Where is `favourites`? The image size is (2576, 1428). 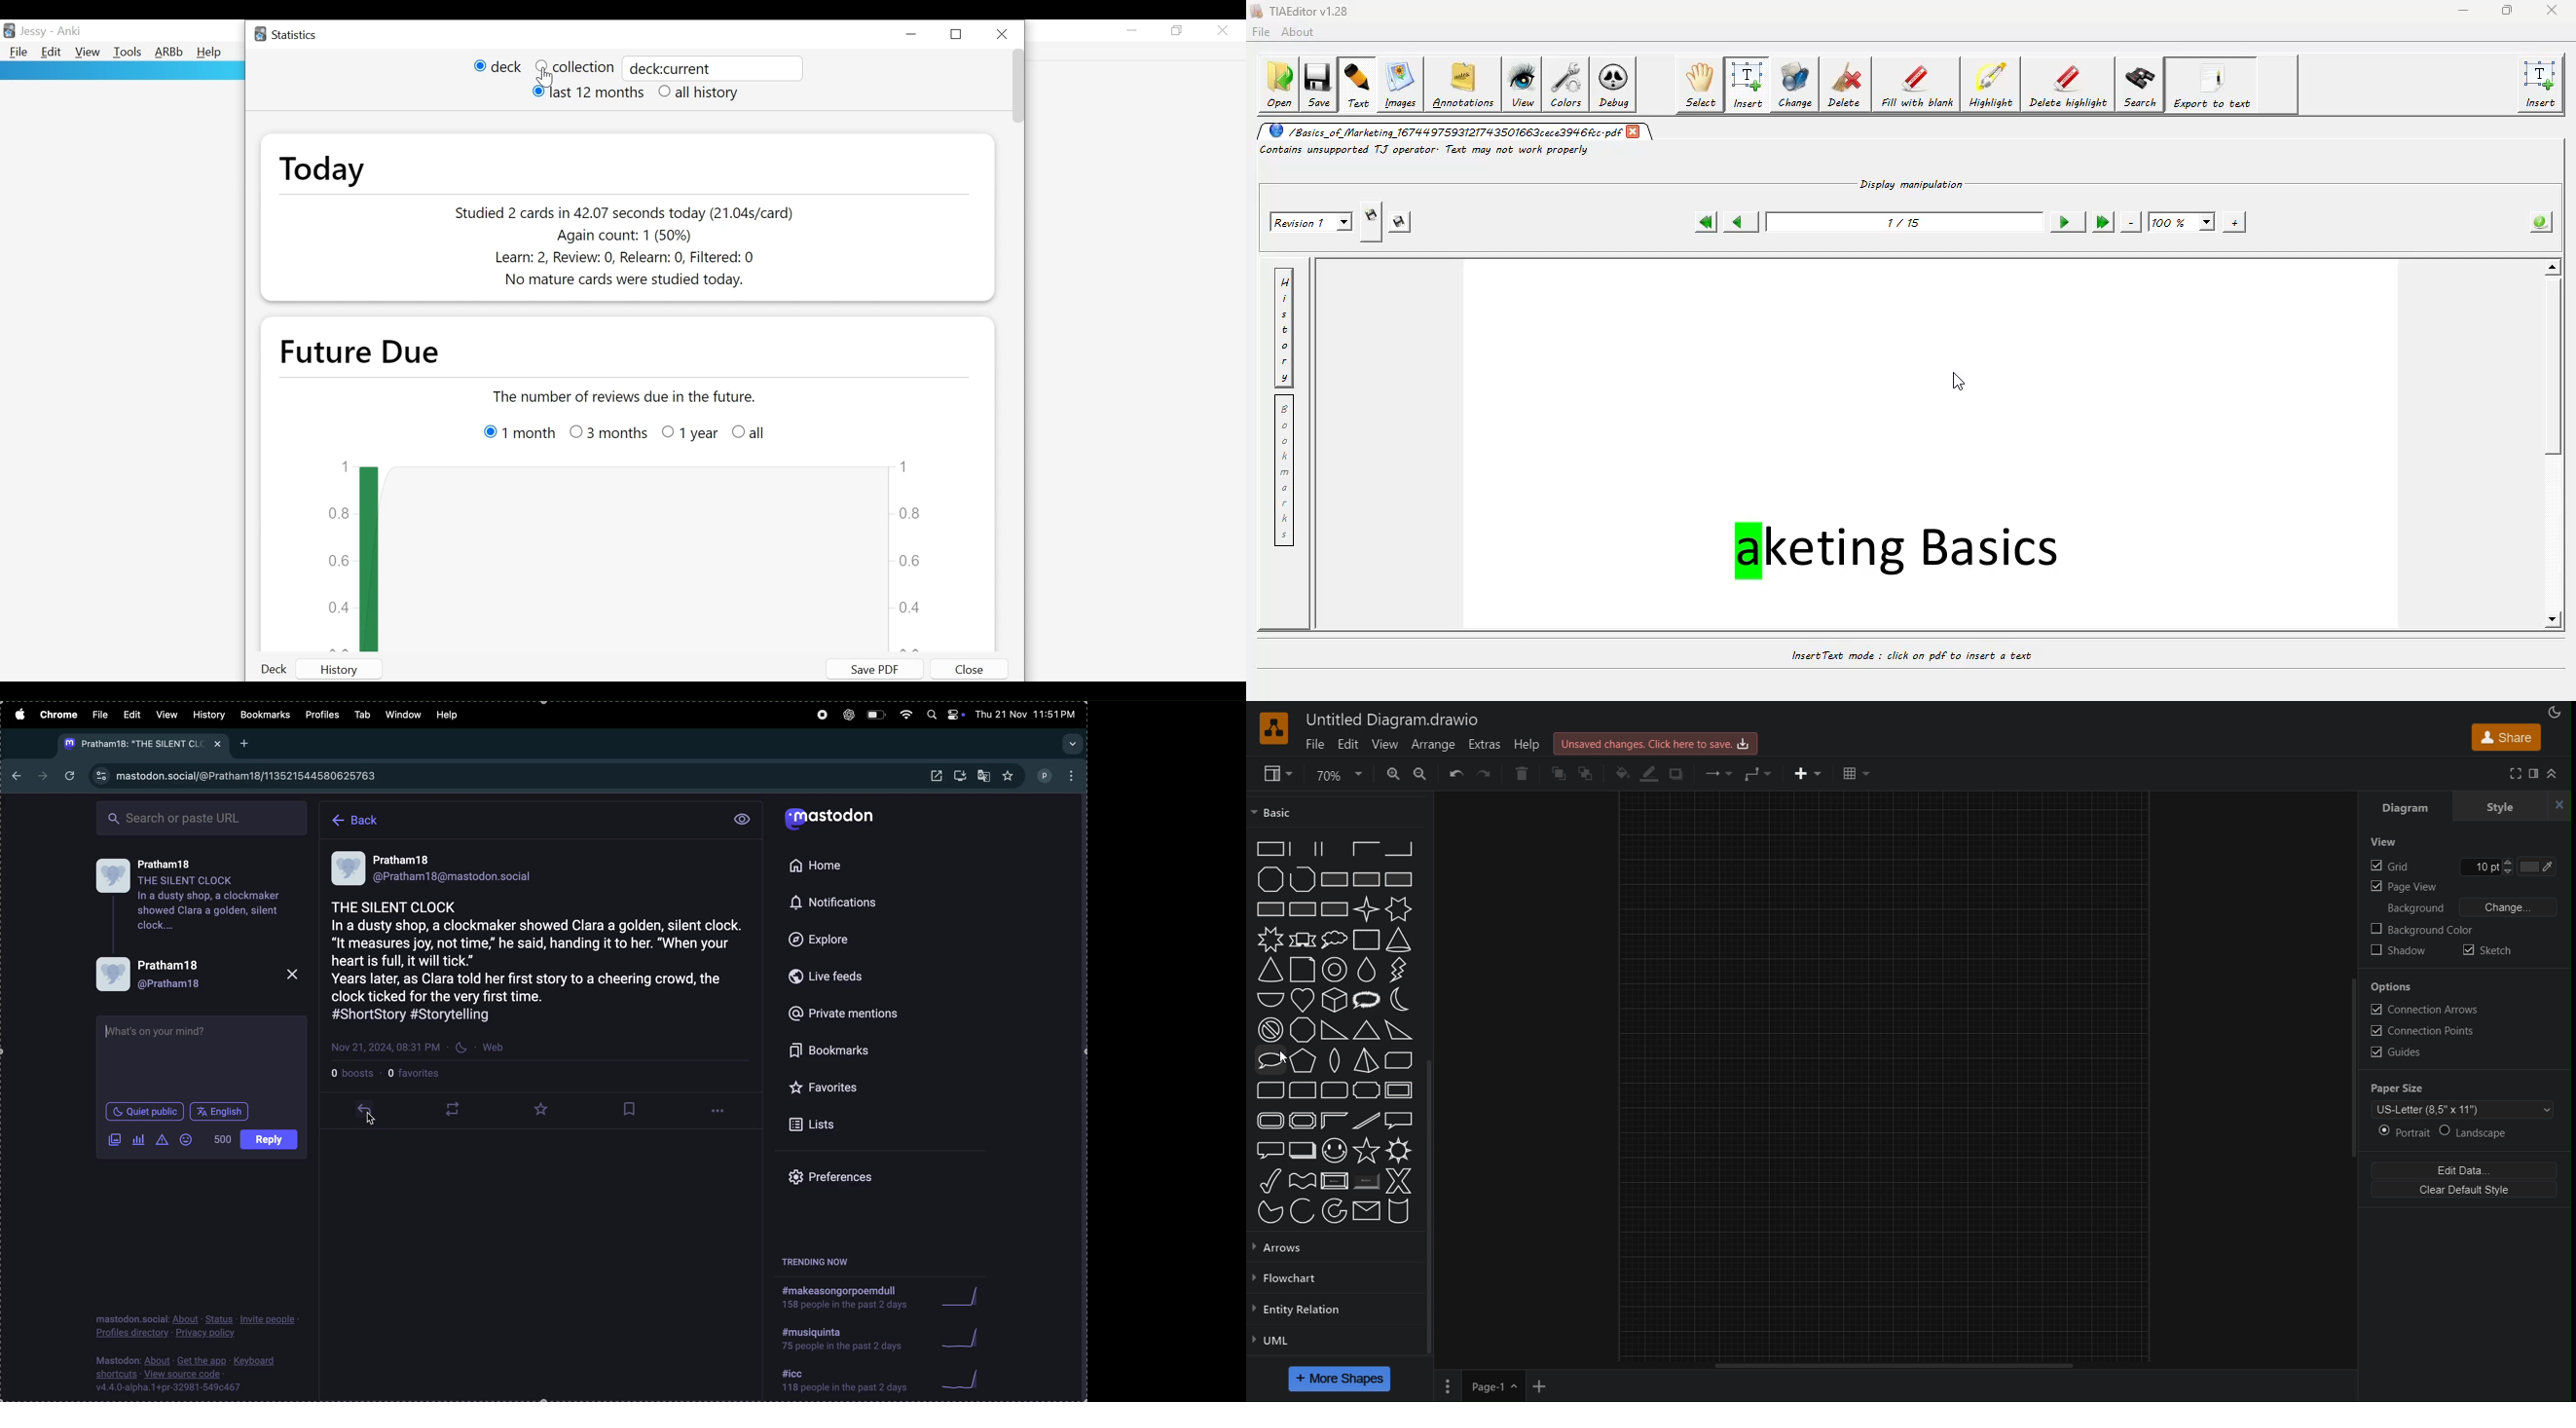 favourites is located at coordinates (860, 1089).